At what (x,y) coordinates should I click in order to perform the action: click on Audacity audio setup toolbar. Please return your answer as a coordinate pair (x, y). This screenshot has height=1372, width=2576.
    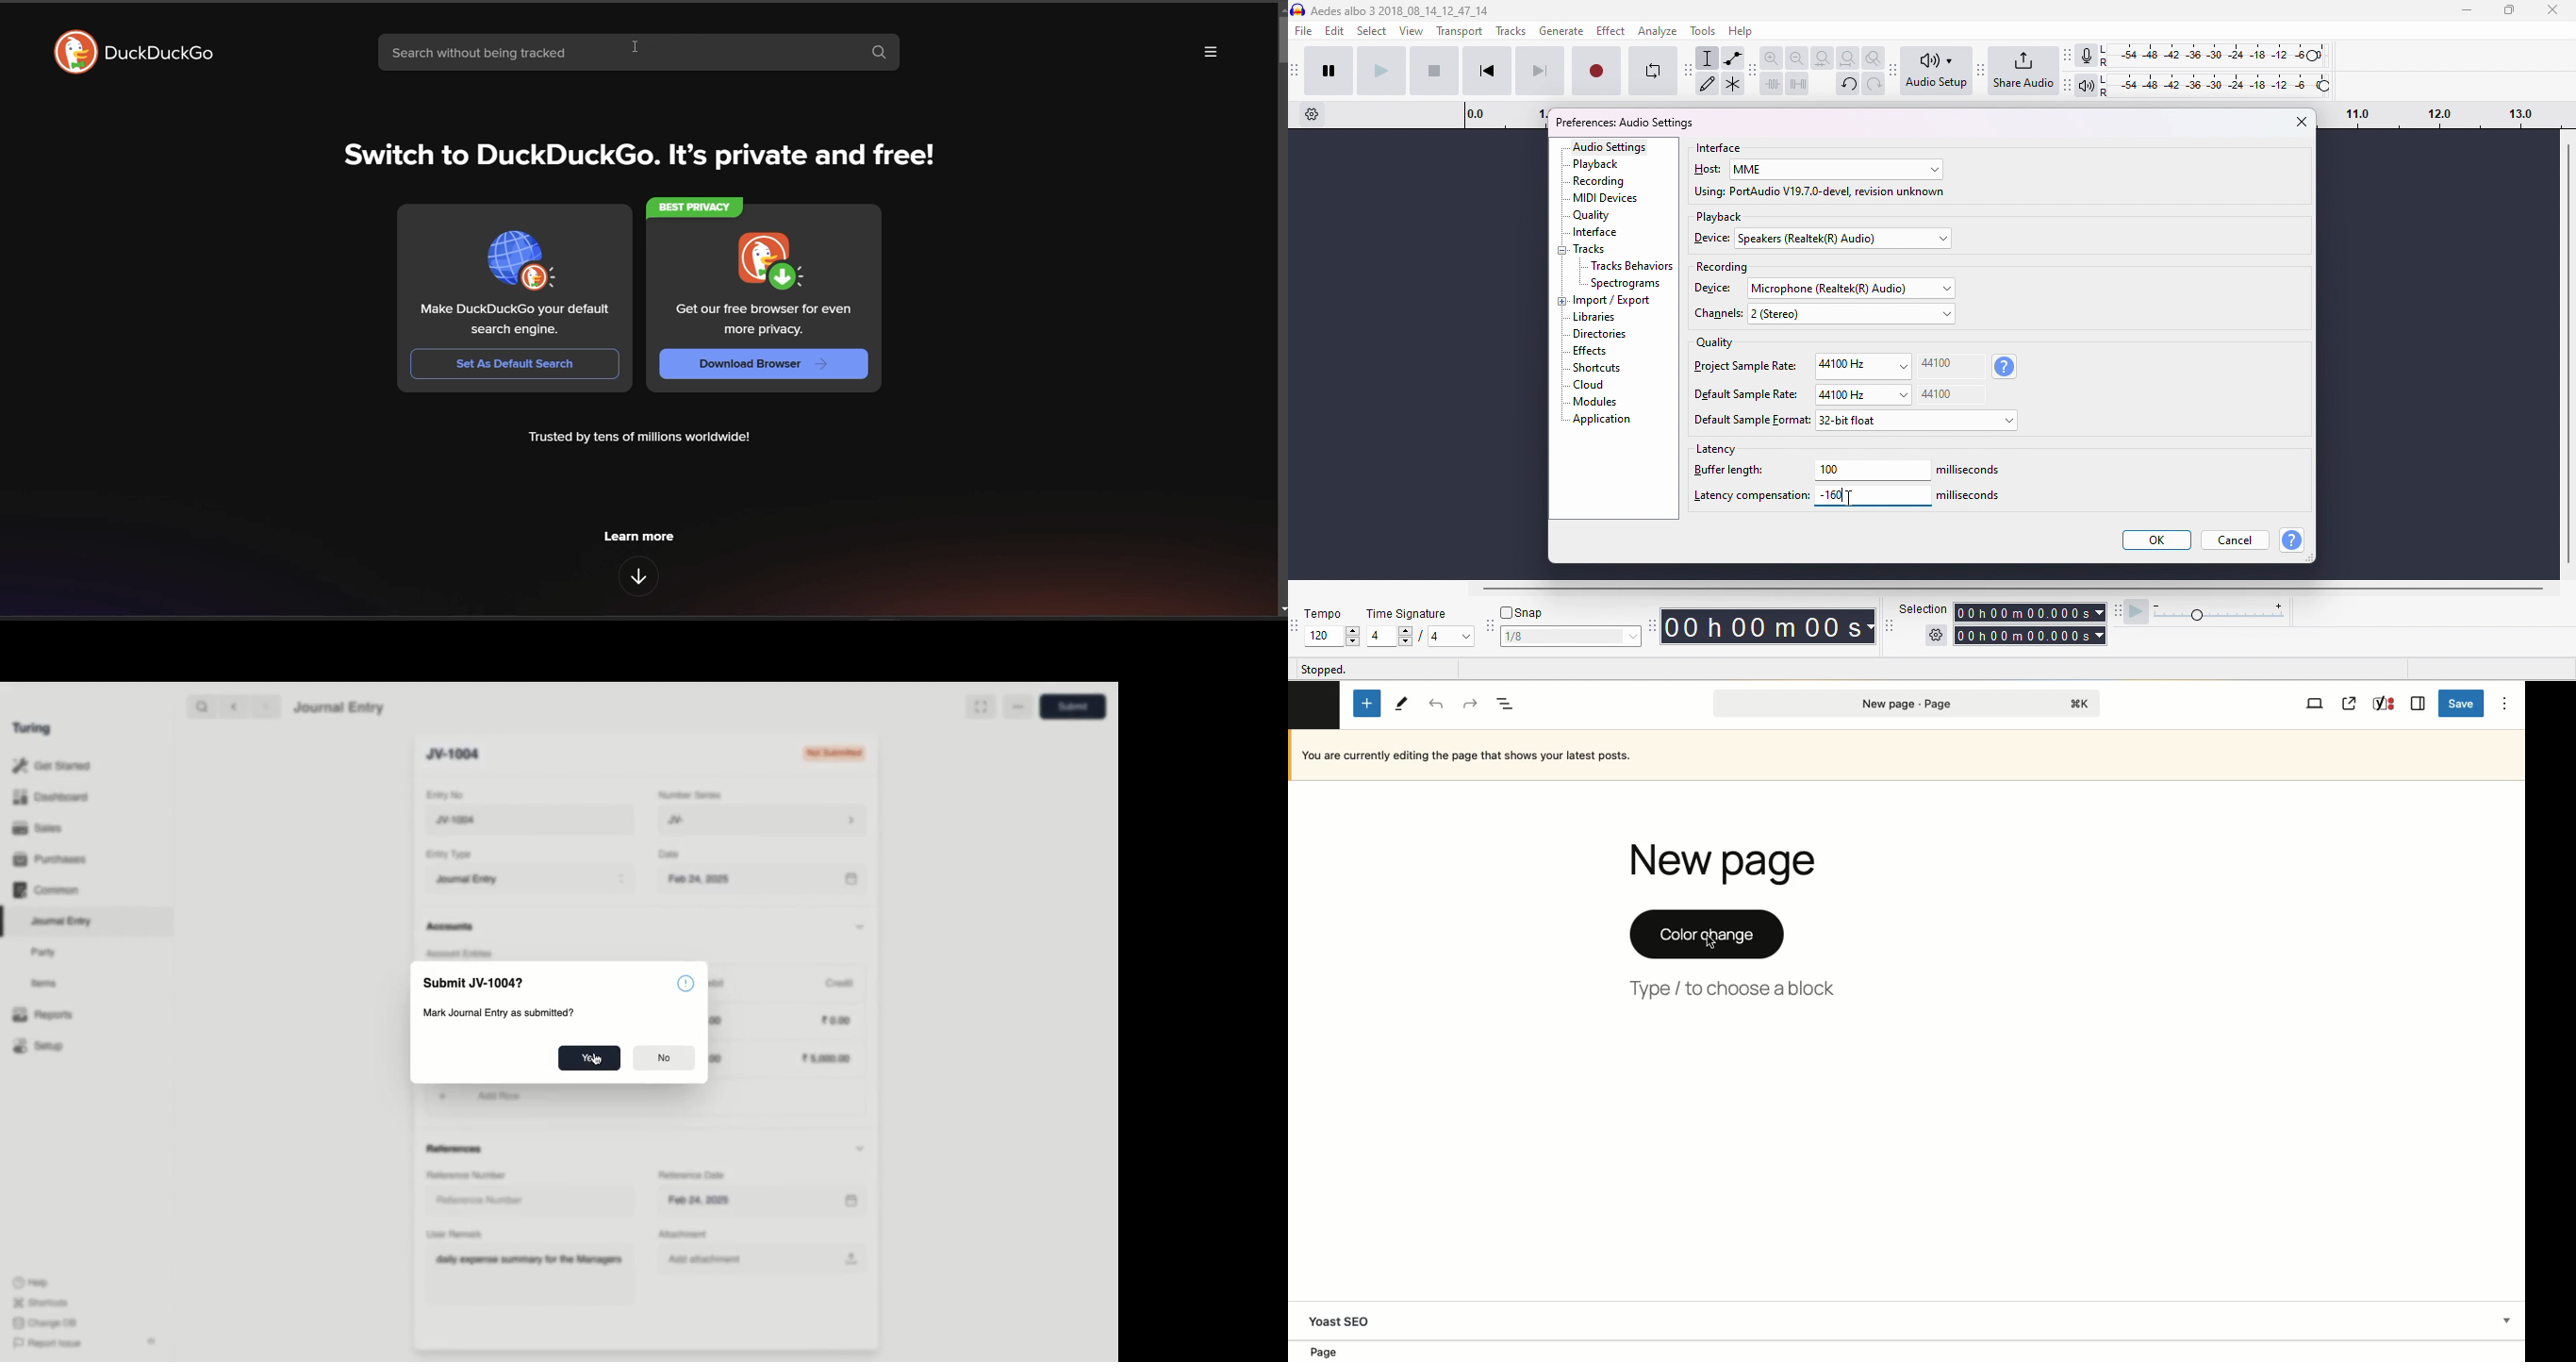
    Looking at the image, I should click on (1894, 71).